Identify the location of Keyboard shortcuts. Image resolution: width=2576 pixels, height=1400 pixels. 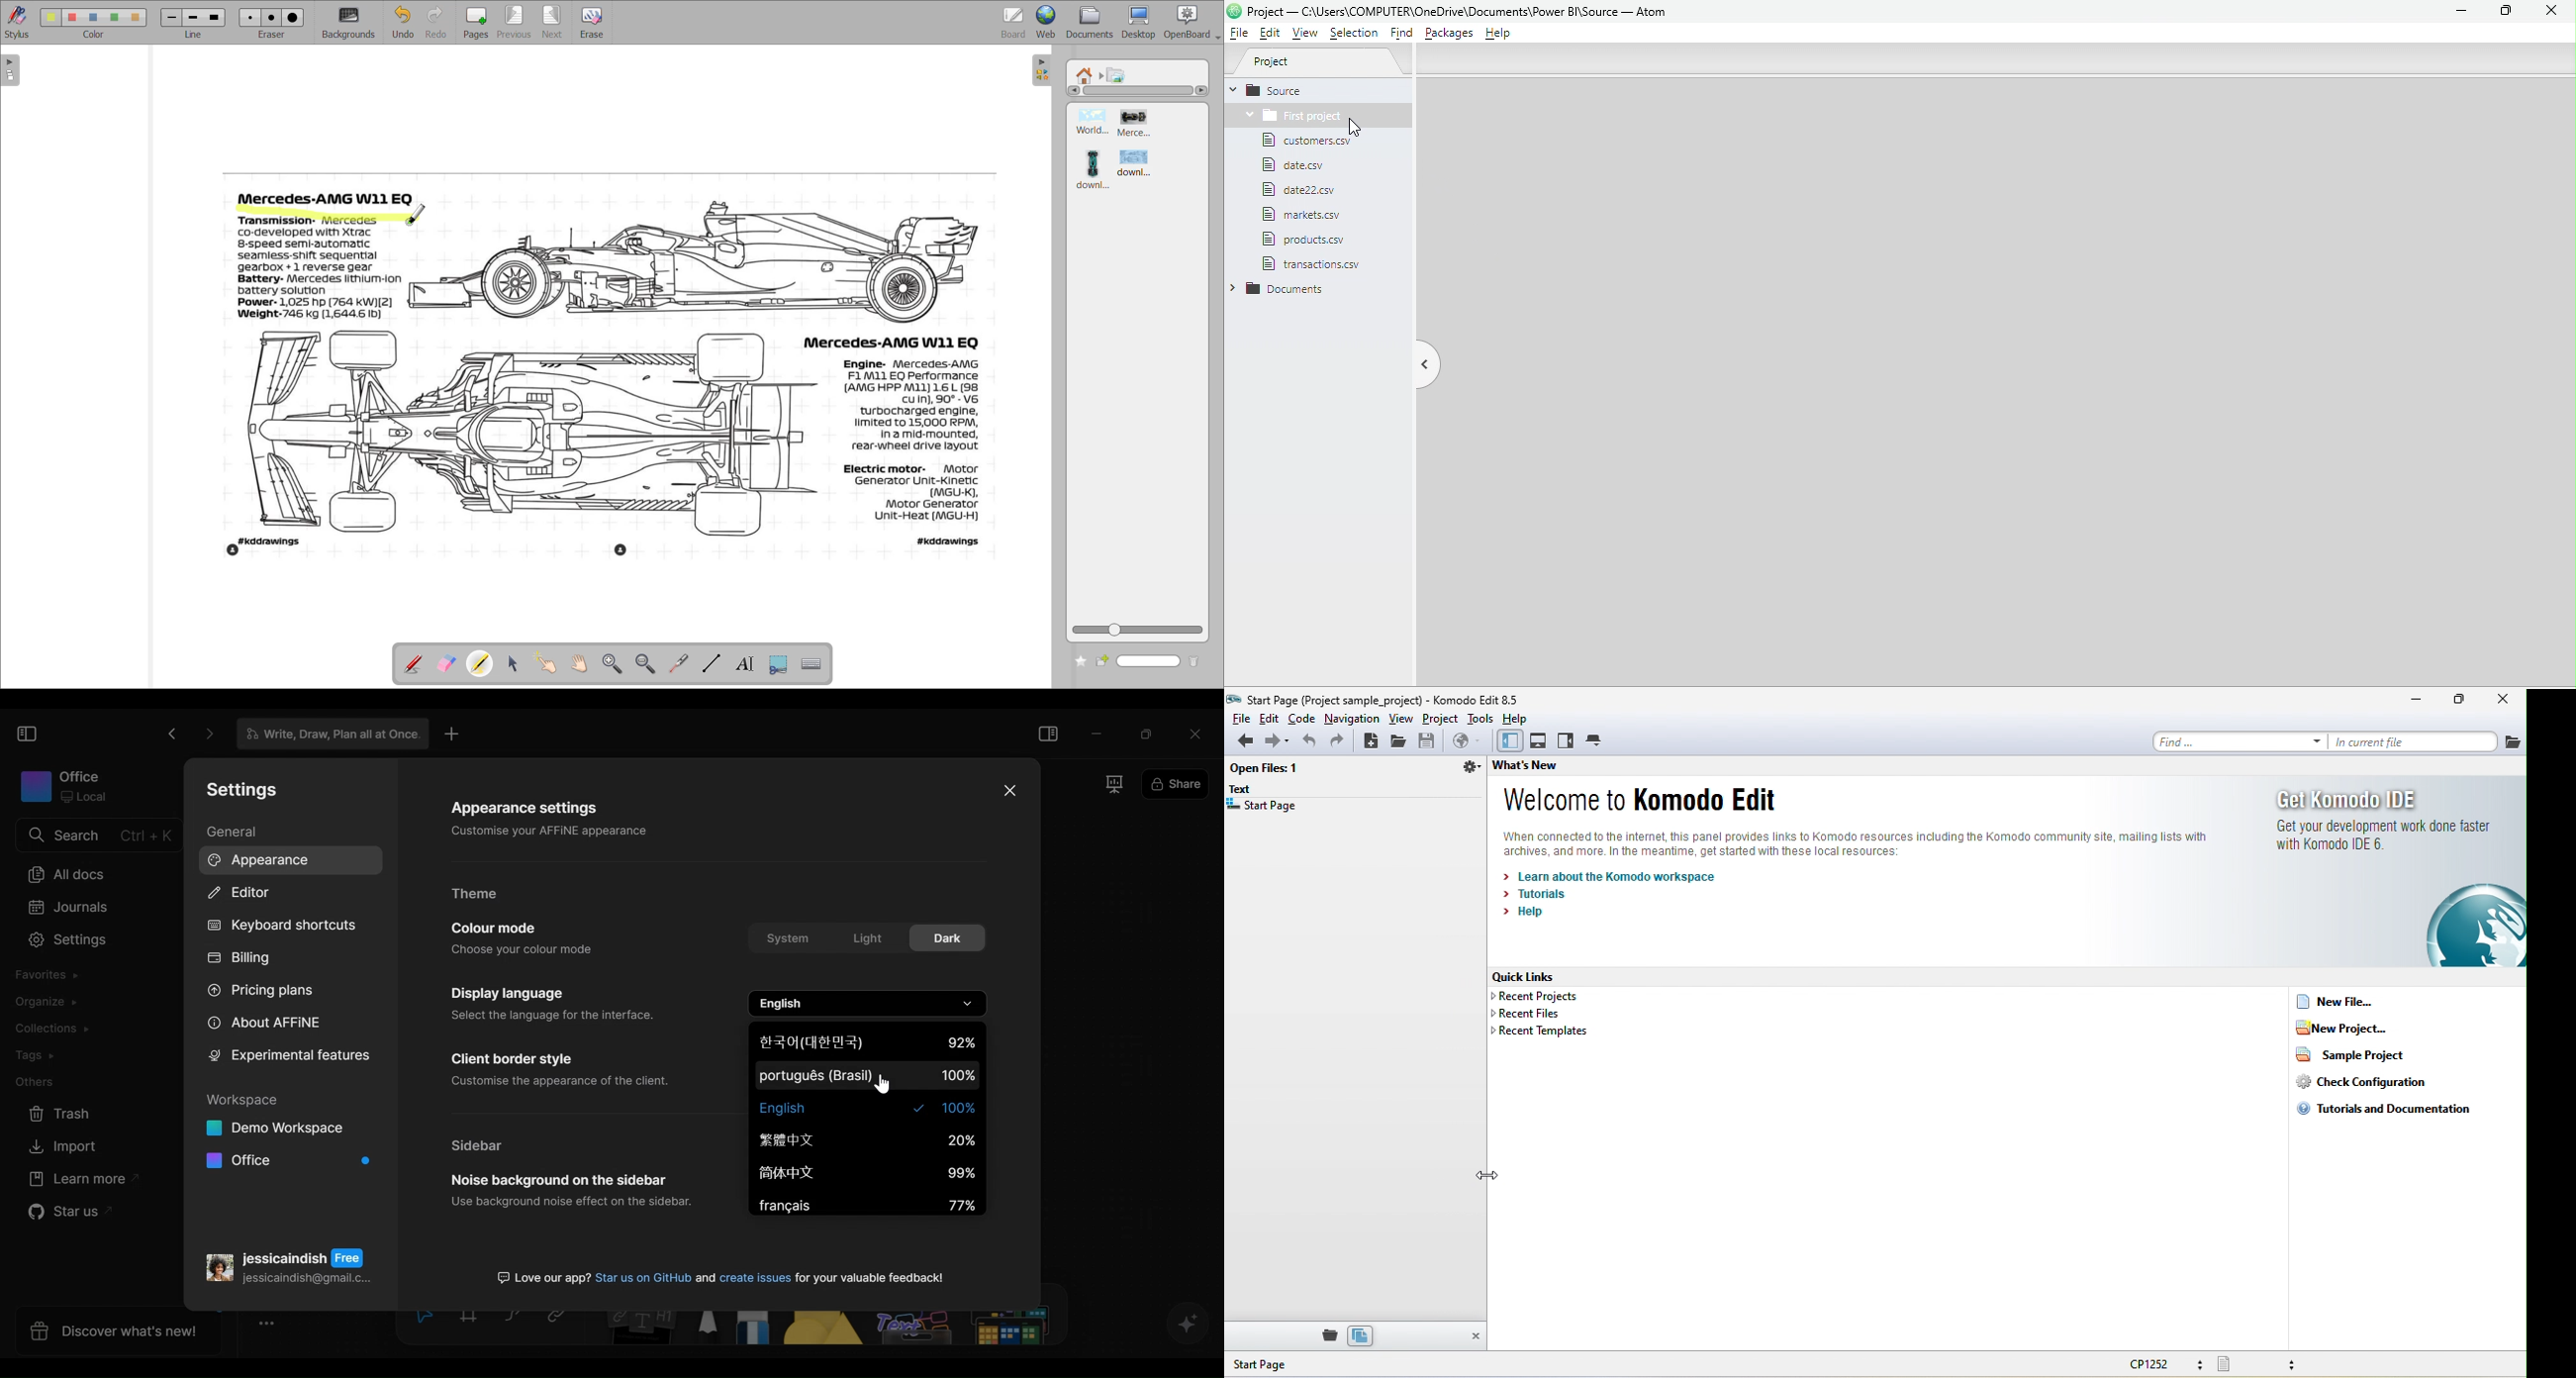
(280, 926).